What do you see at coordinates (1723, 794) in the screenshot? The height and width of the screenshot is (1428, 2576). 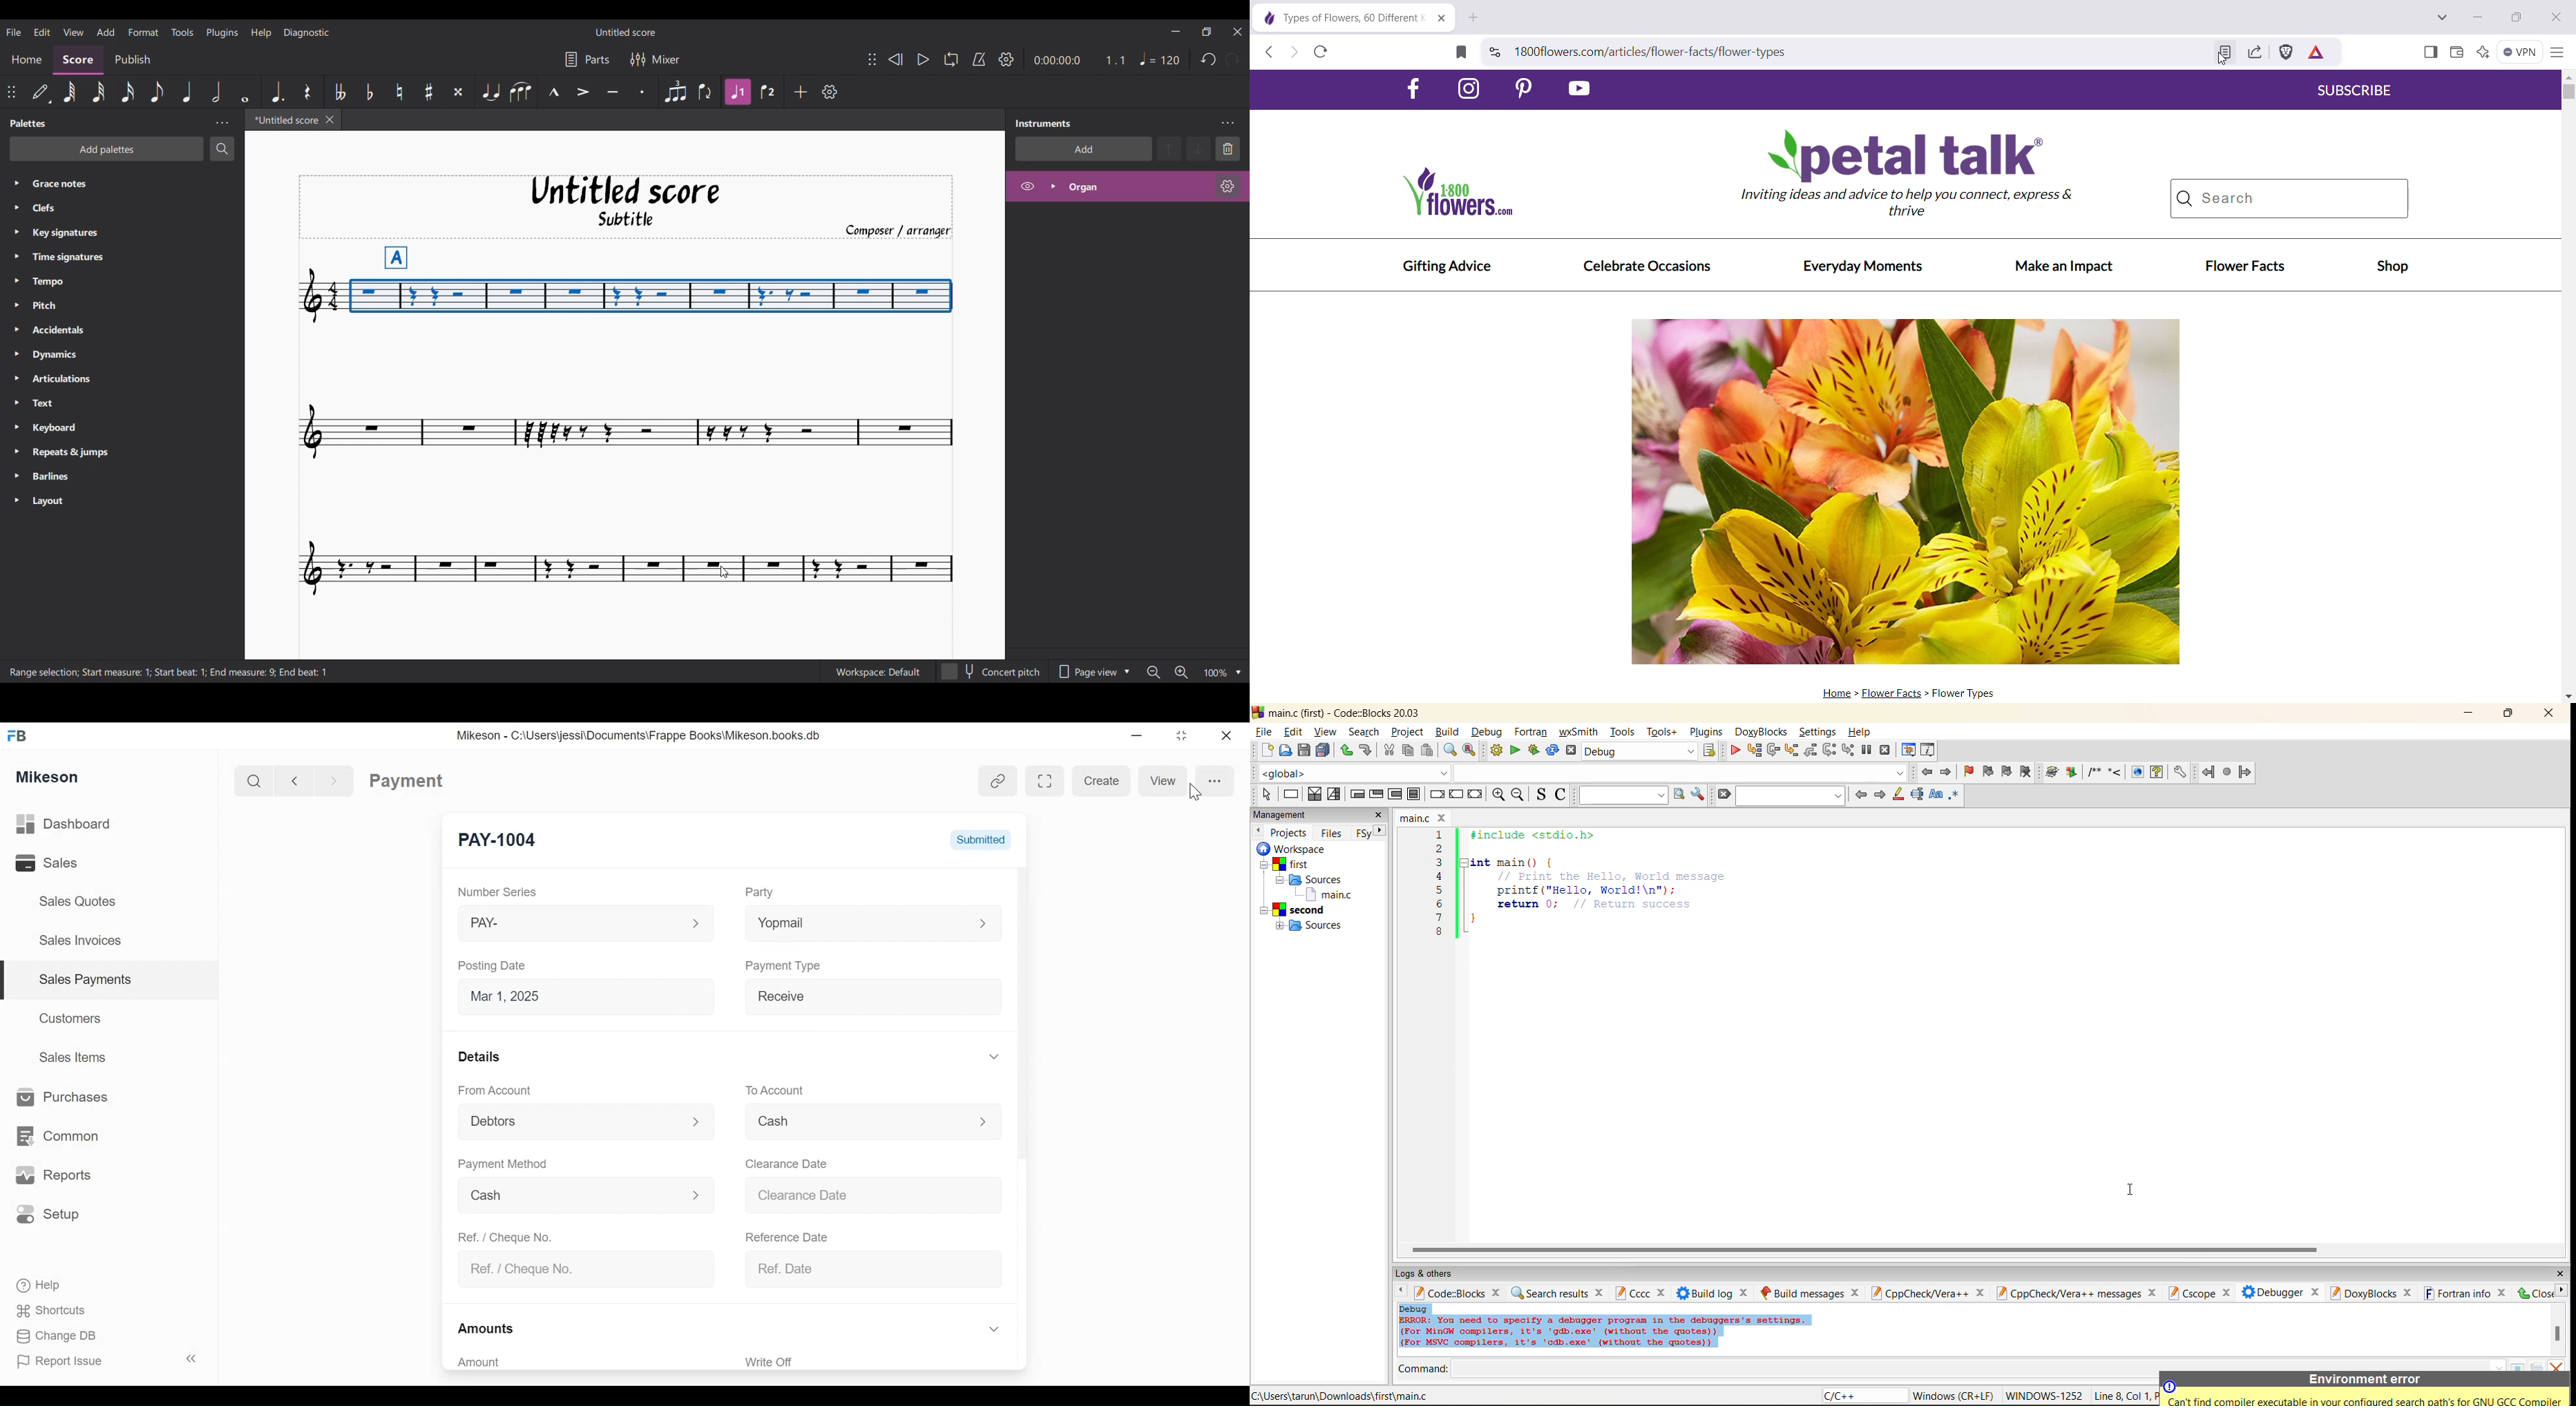 I see `clear` at bounding box center [1723, 794].